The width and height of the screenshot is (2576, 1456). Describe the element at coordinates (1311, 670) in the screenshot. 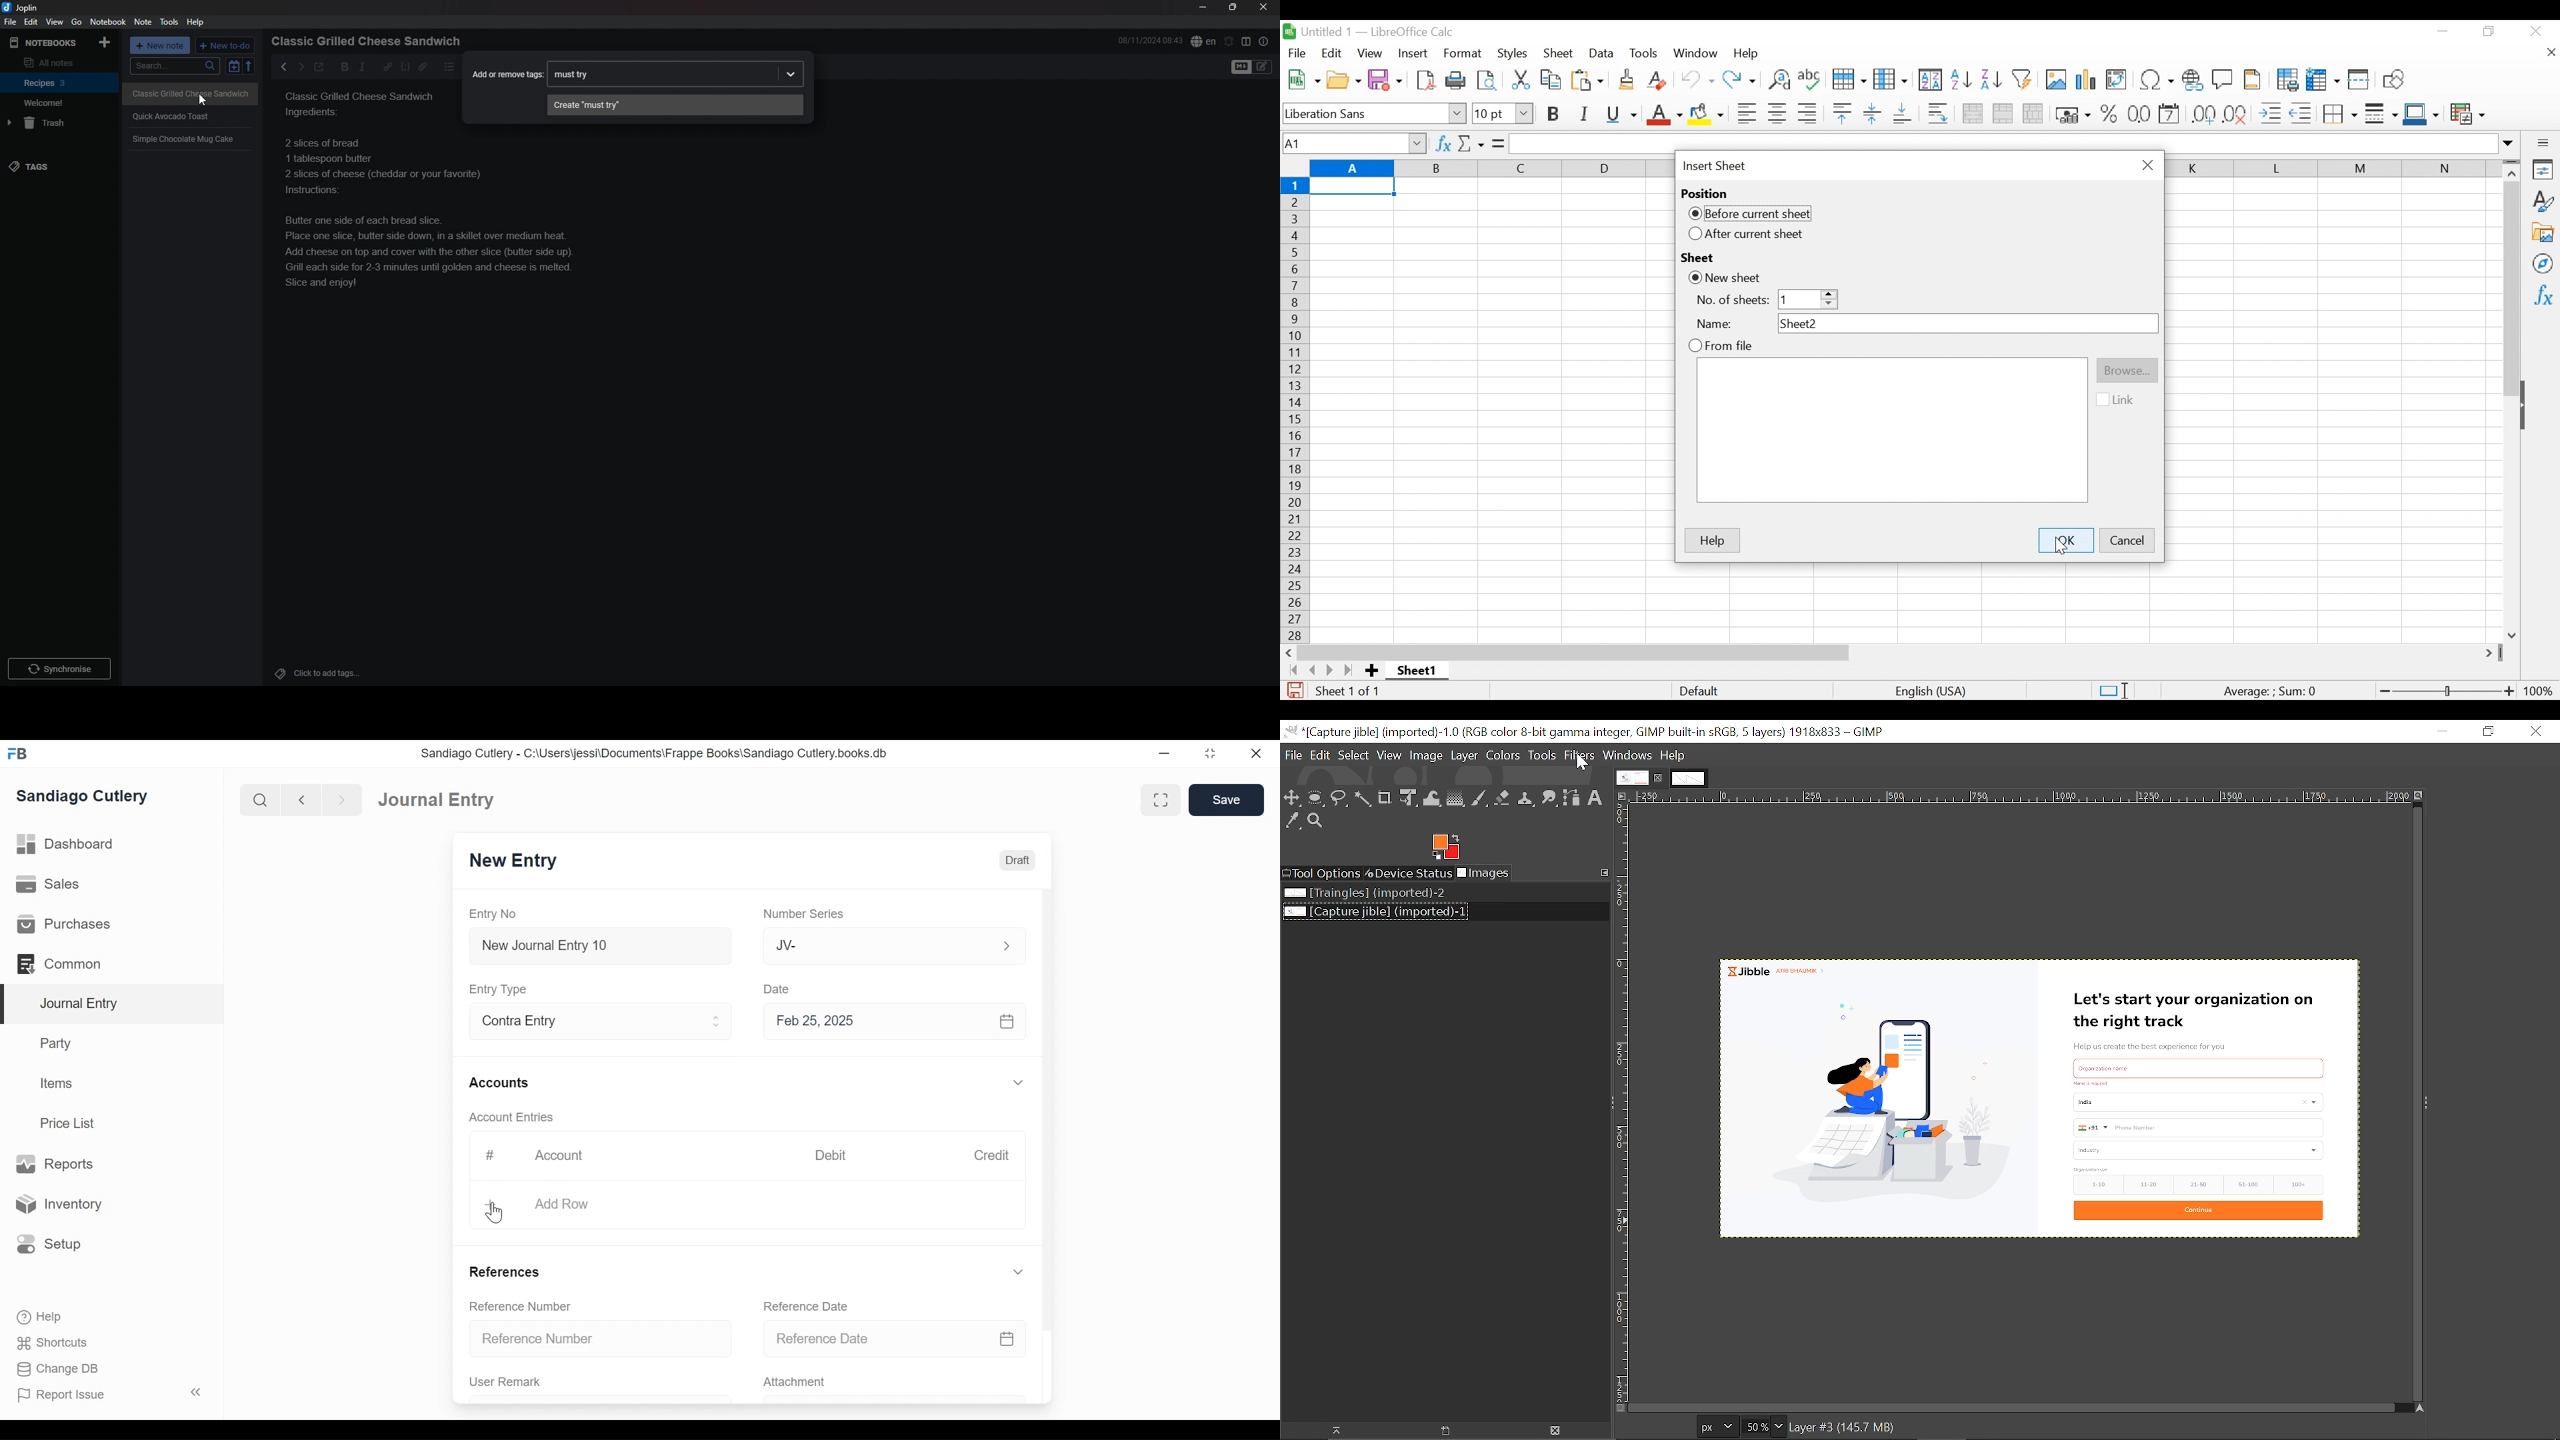

I see `Scroll to the previous sheet` at that location.